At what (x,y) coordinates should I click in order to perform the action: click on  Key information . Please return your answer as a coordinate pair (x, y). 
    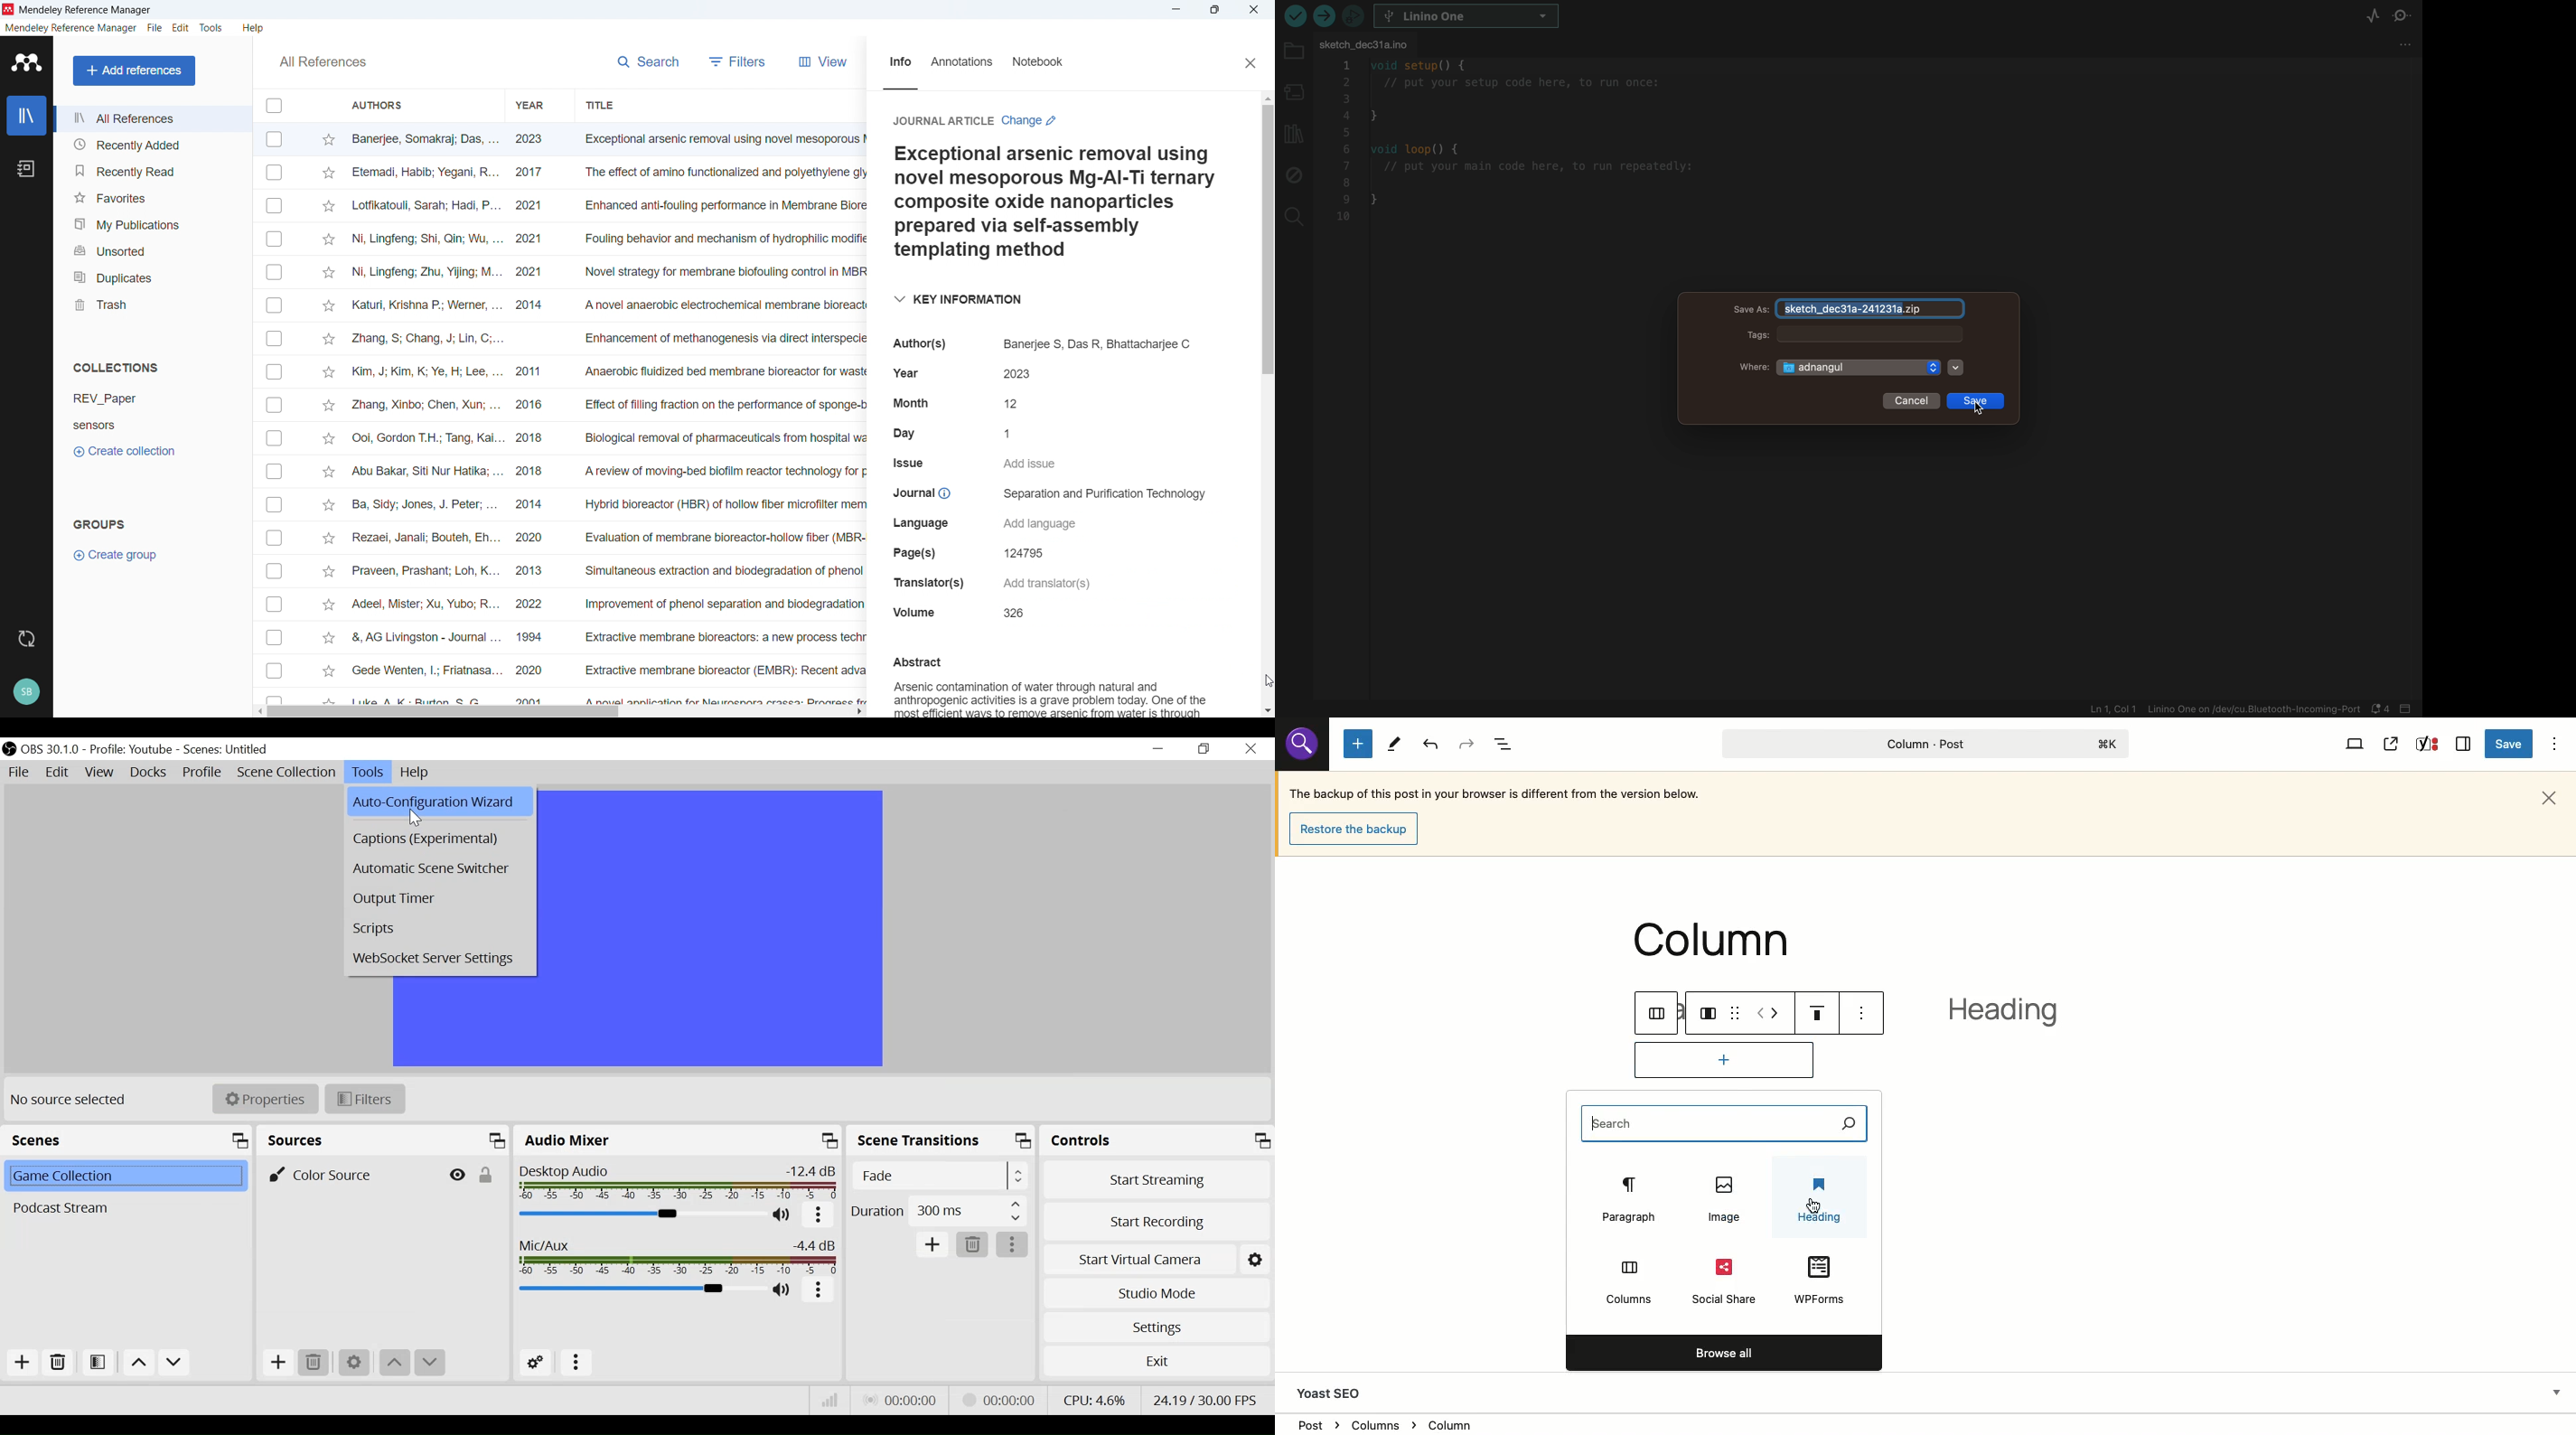
    Looking at the image, I should click on (957, 298).